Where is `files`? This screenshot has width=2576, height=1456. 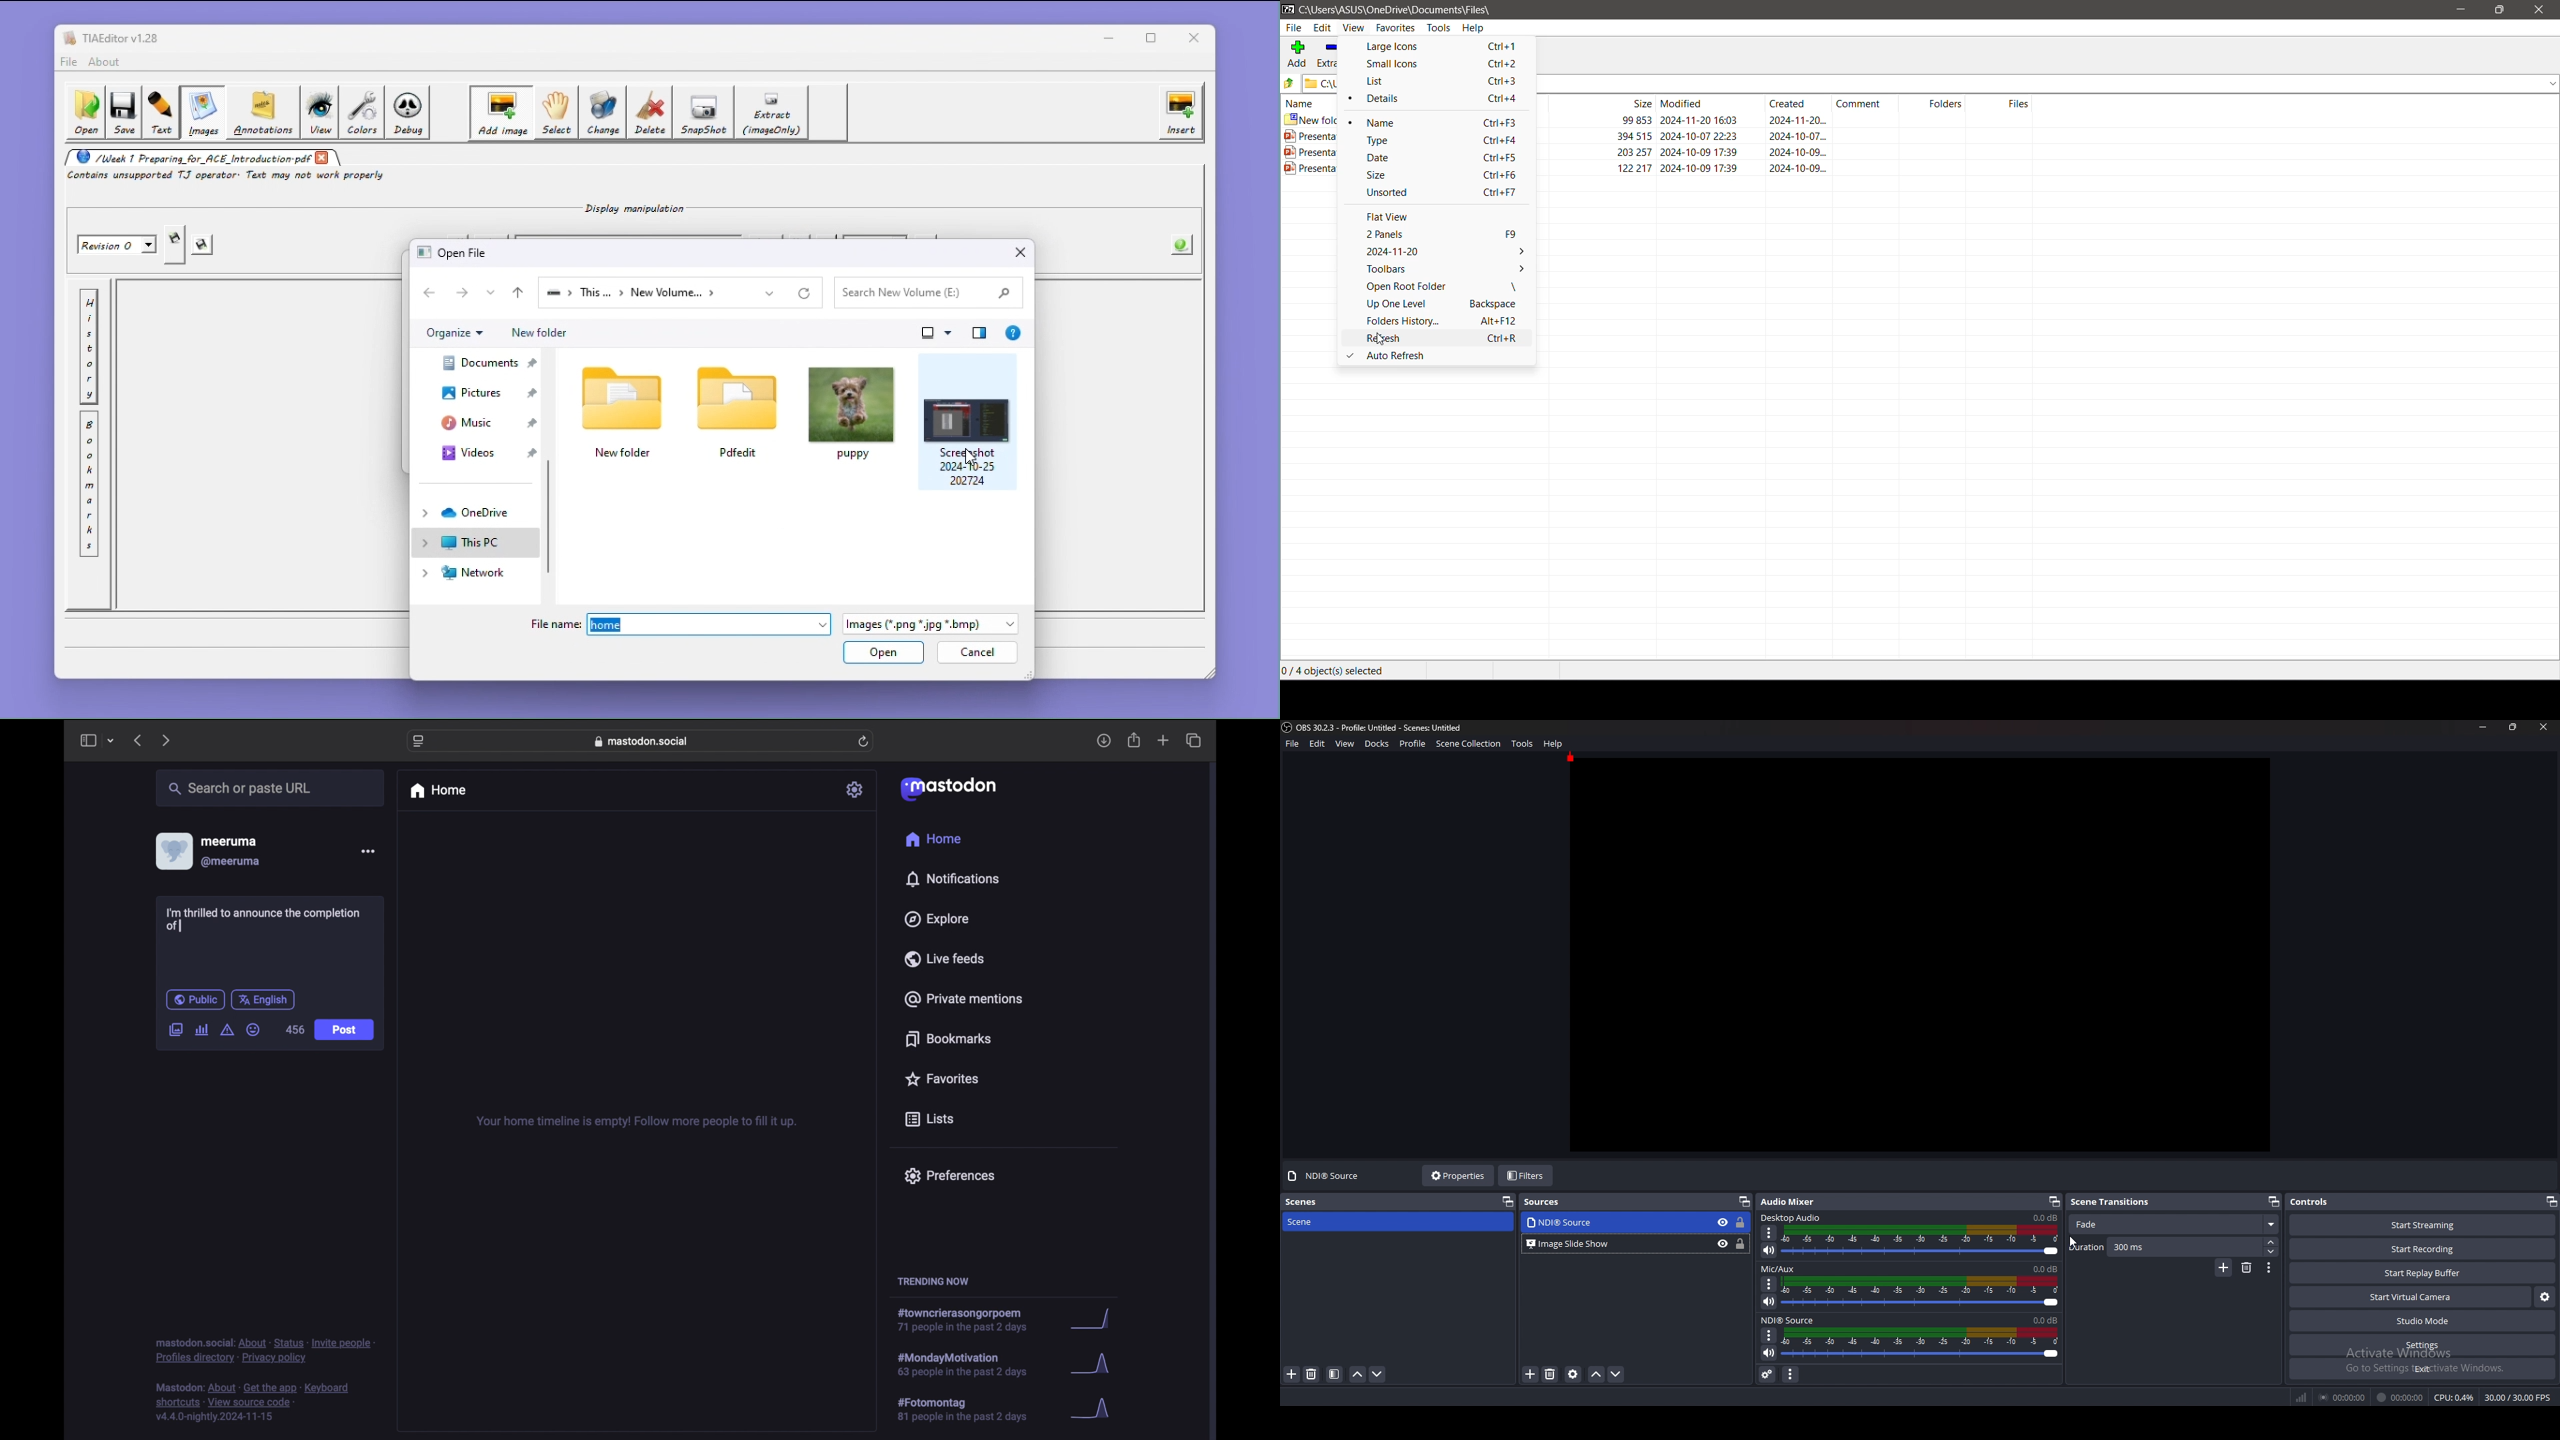 files is located at coordinates (2003, 102).